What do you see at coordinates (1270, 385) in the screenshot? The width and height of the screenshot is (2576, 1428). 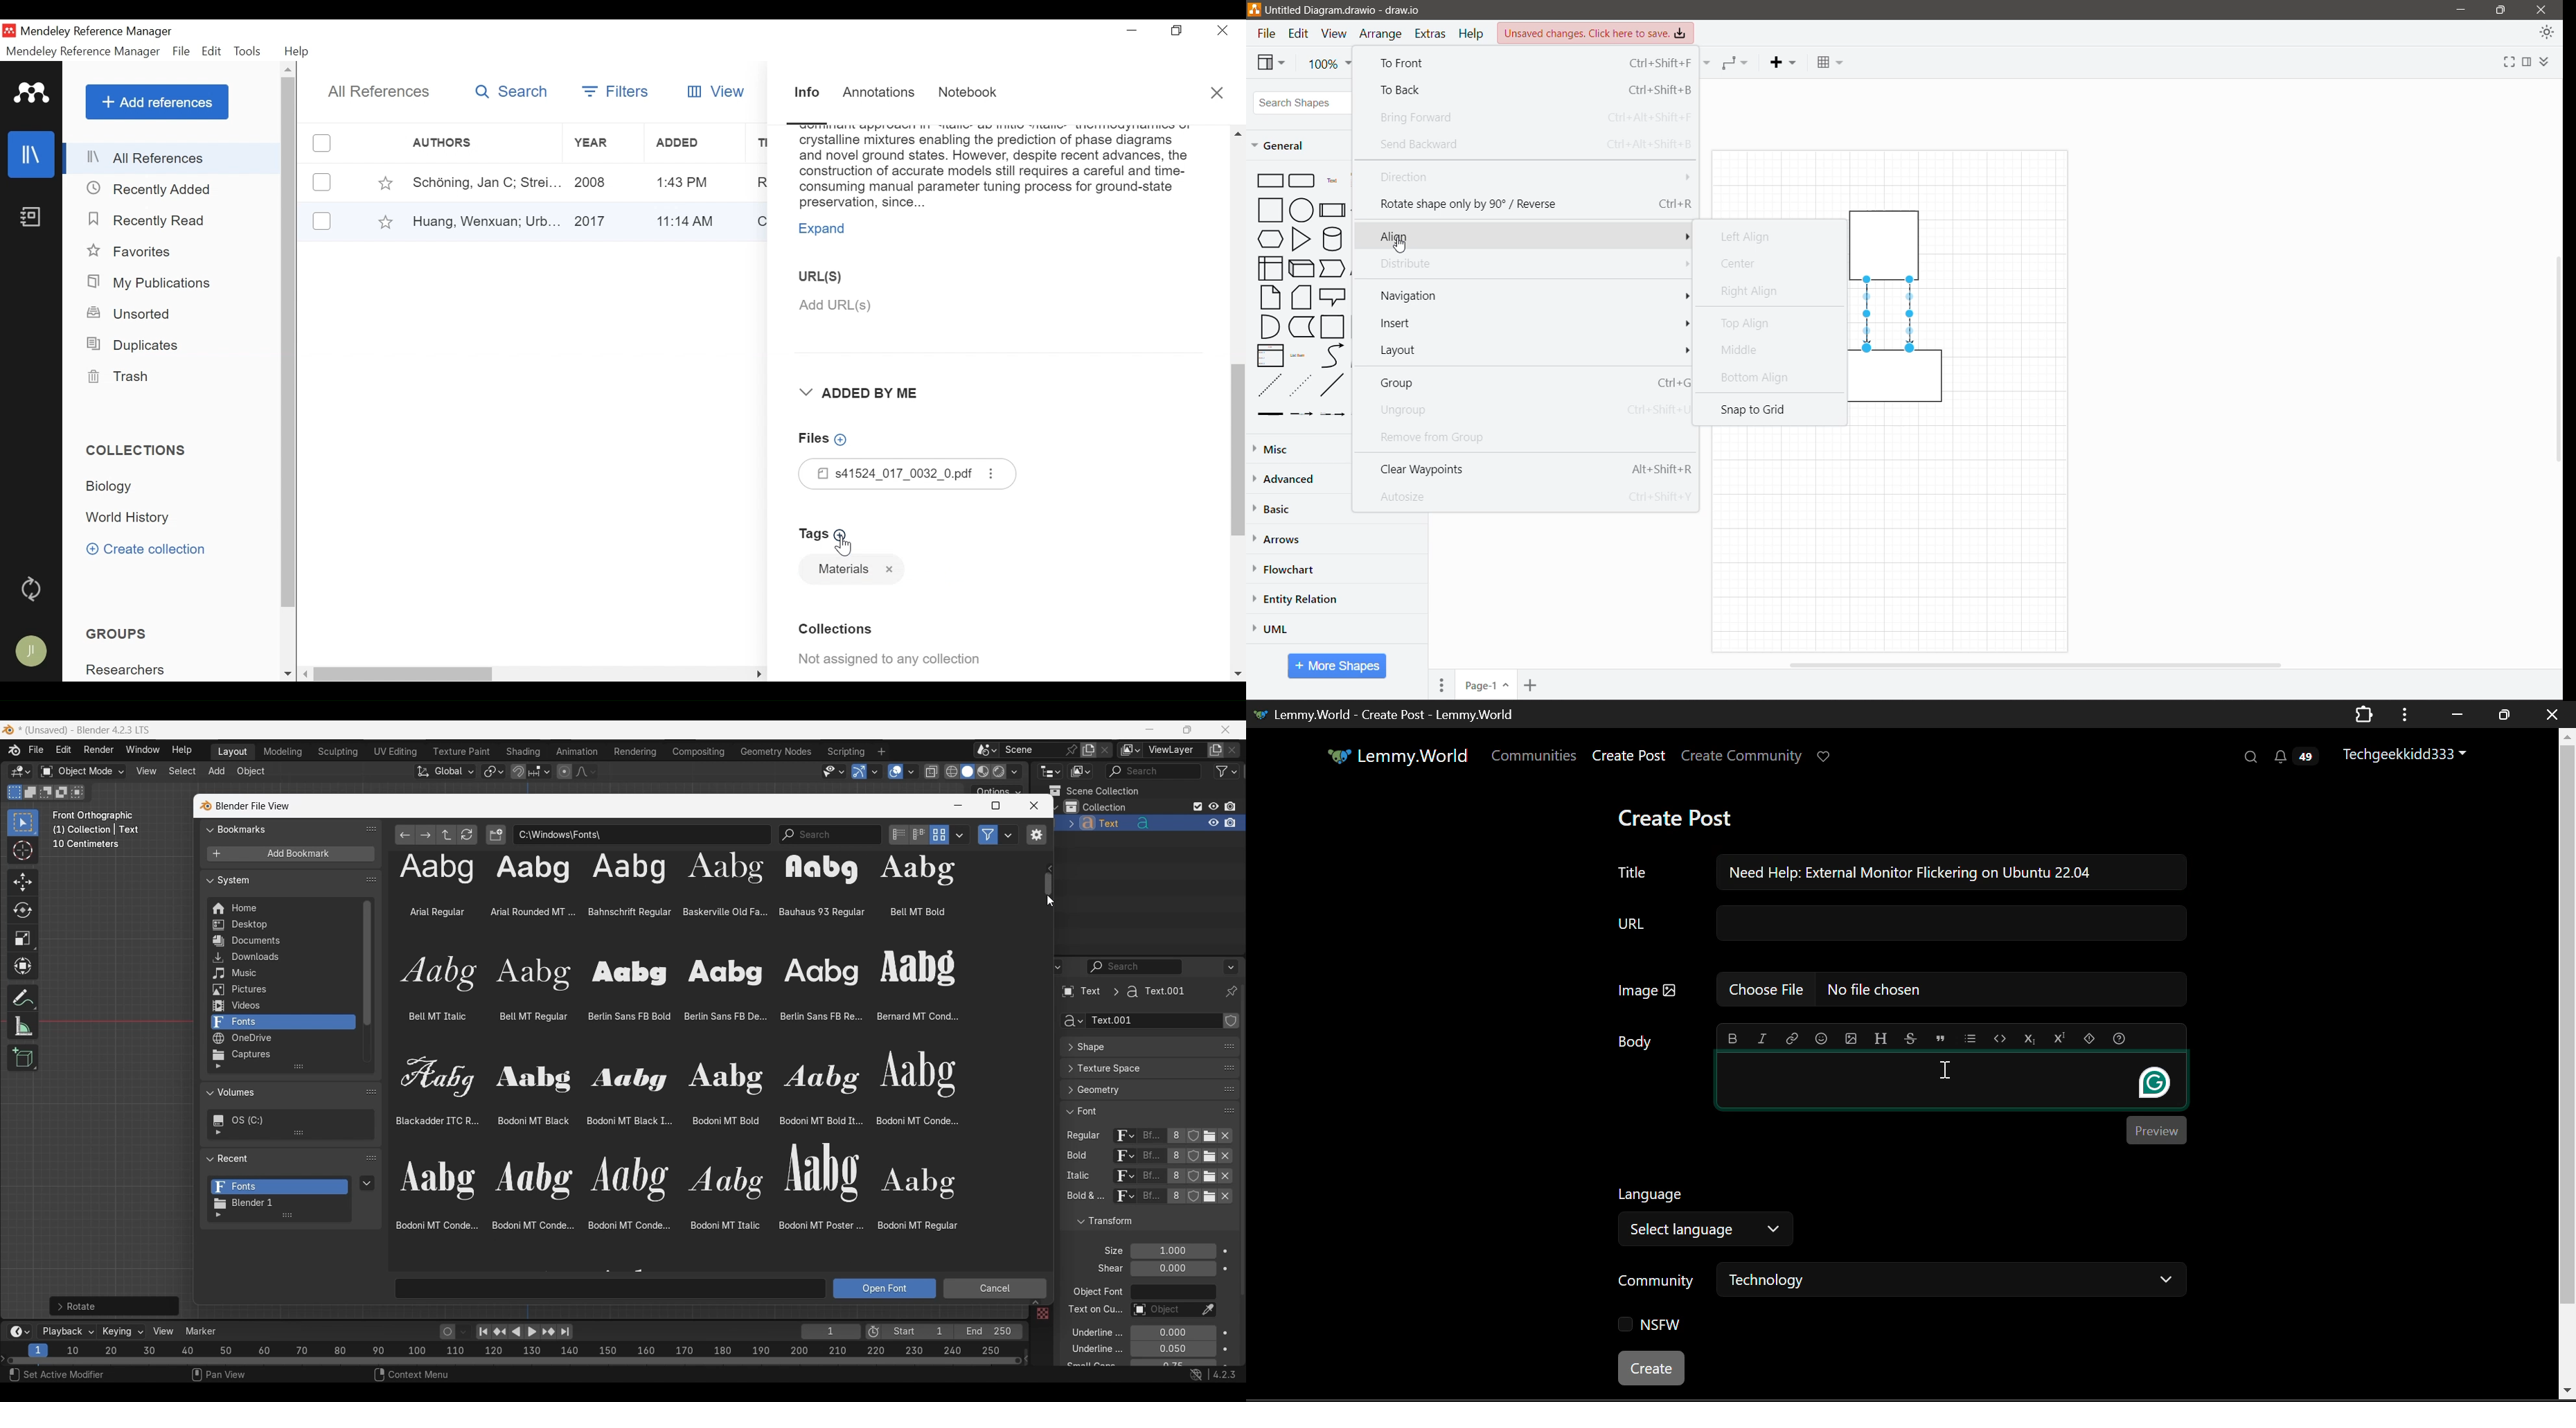 I see `dashed line` at bounding box center [1270, 385].